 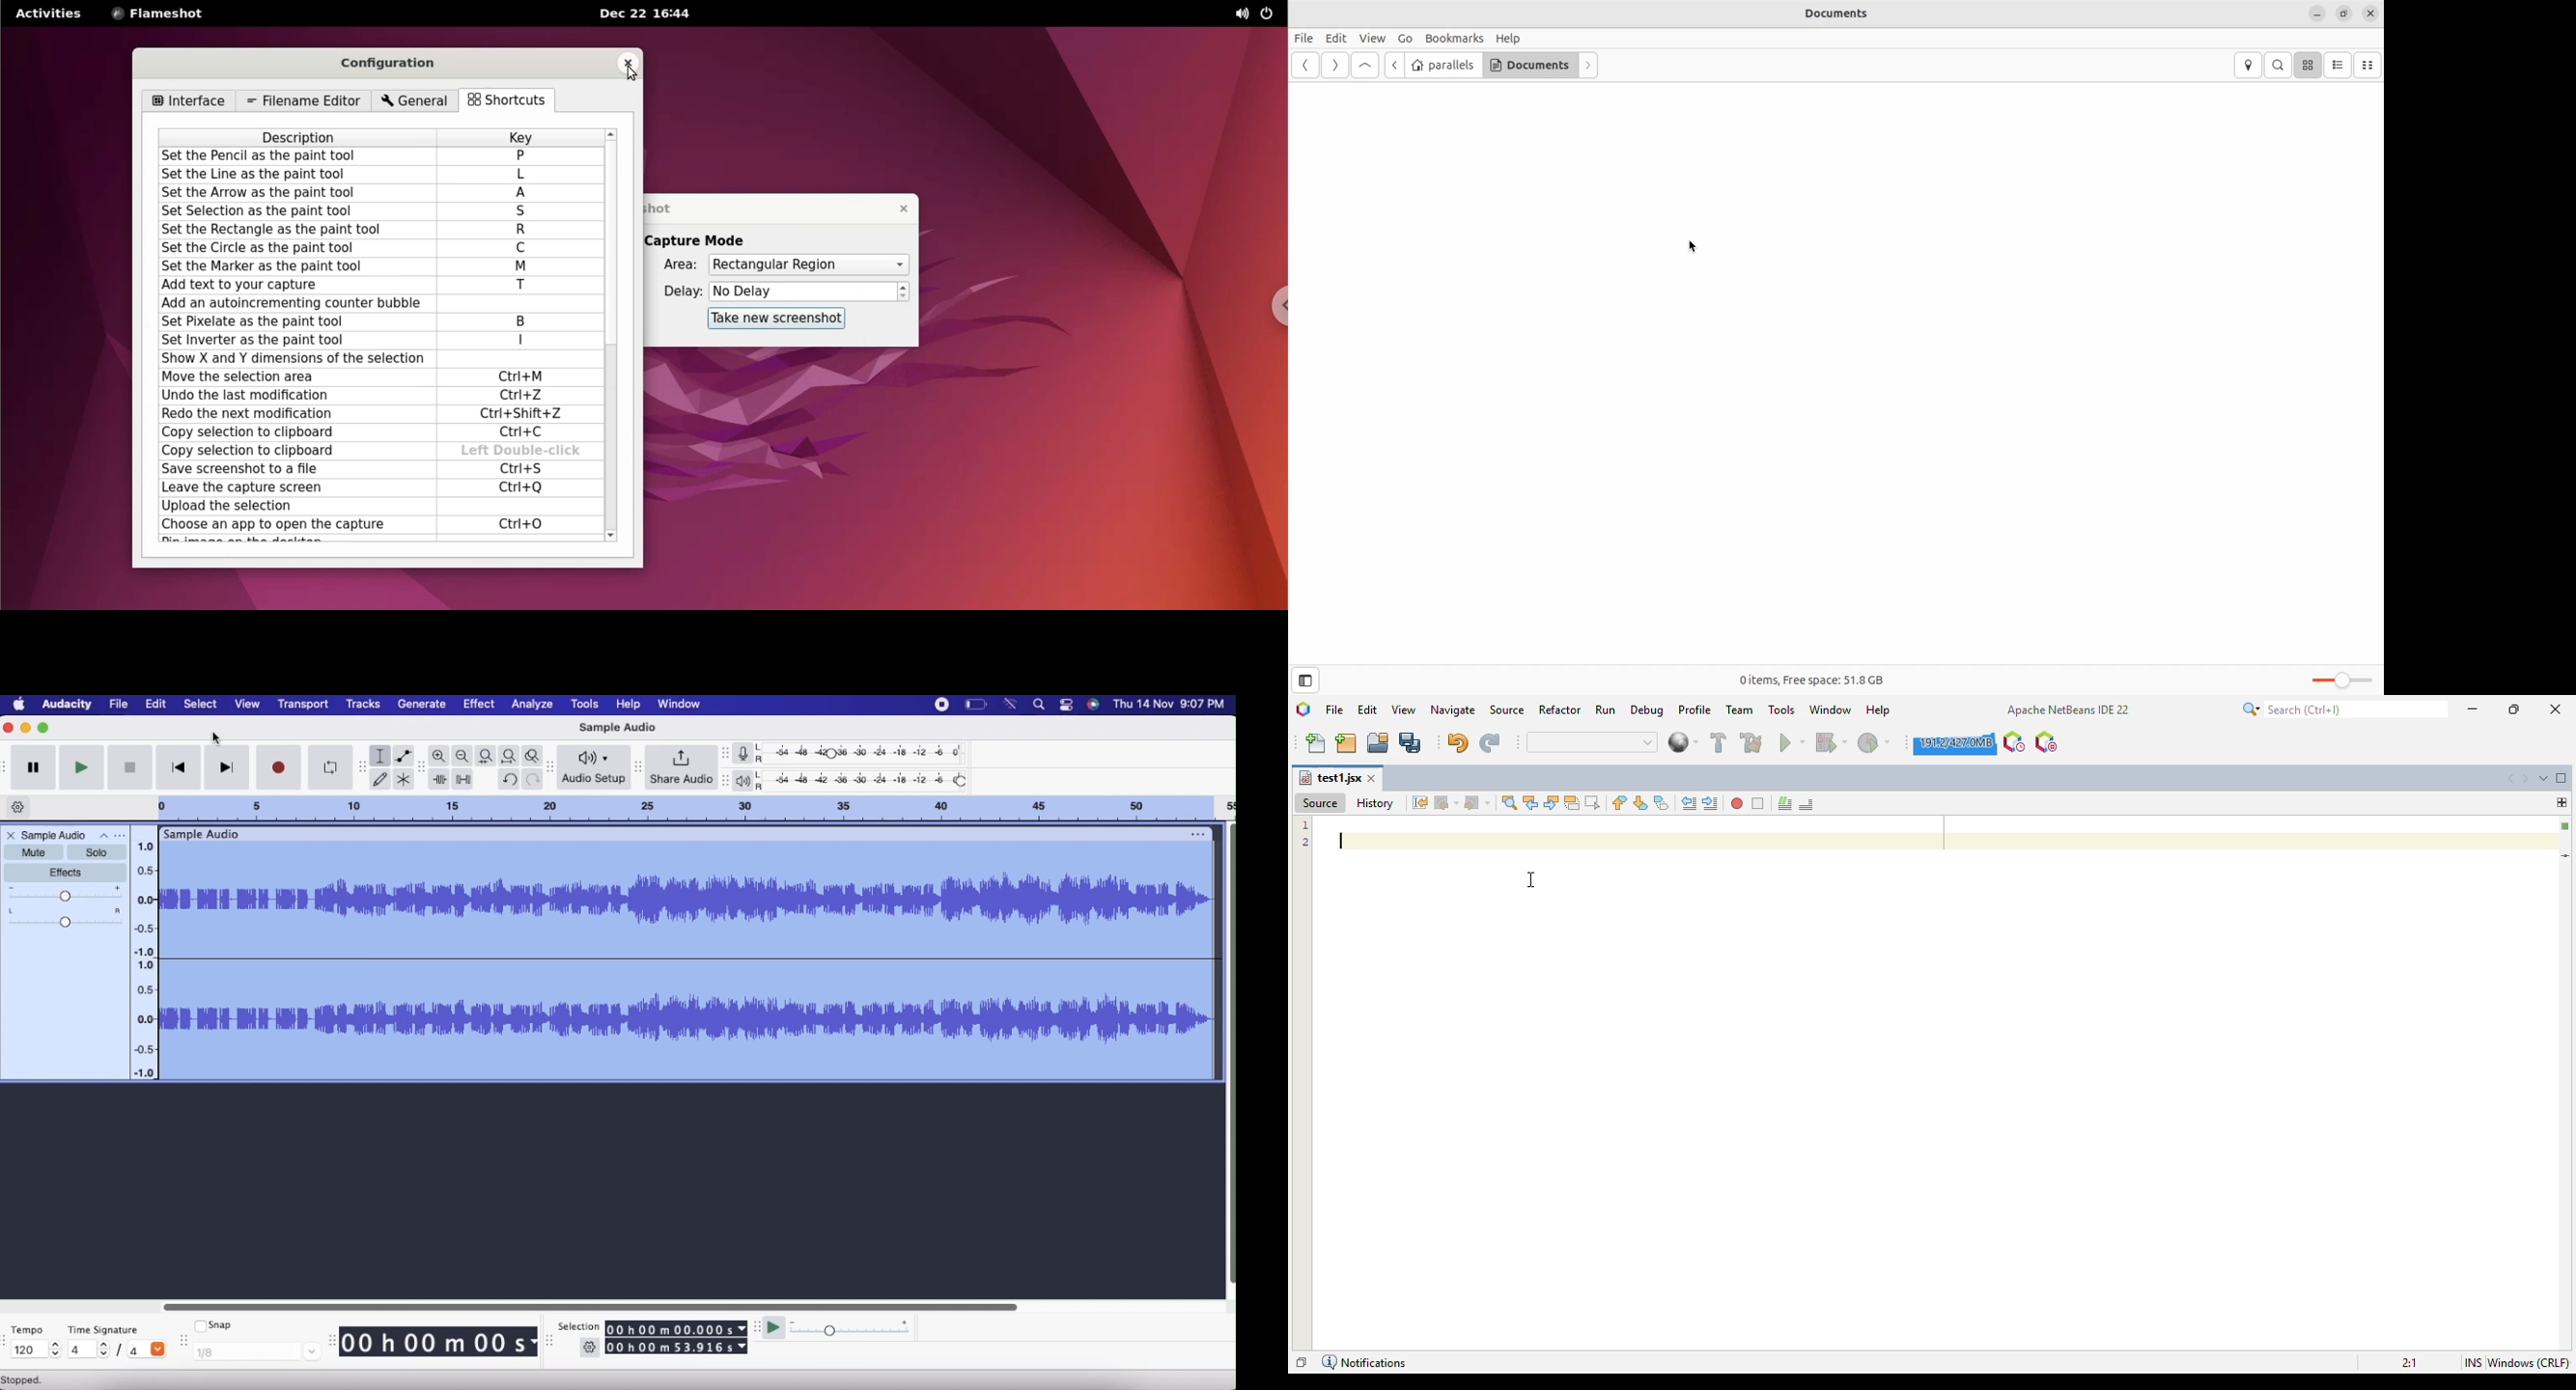 I want to click on 1/8, so click(x=257, y=1355).